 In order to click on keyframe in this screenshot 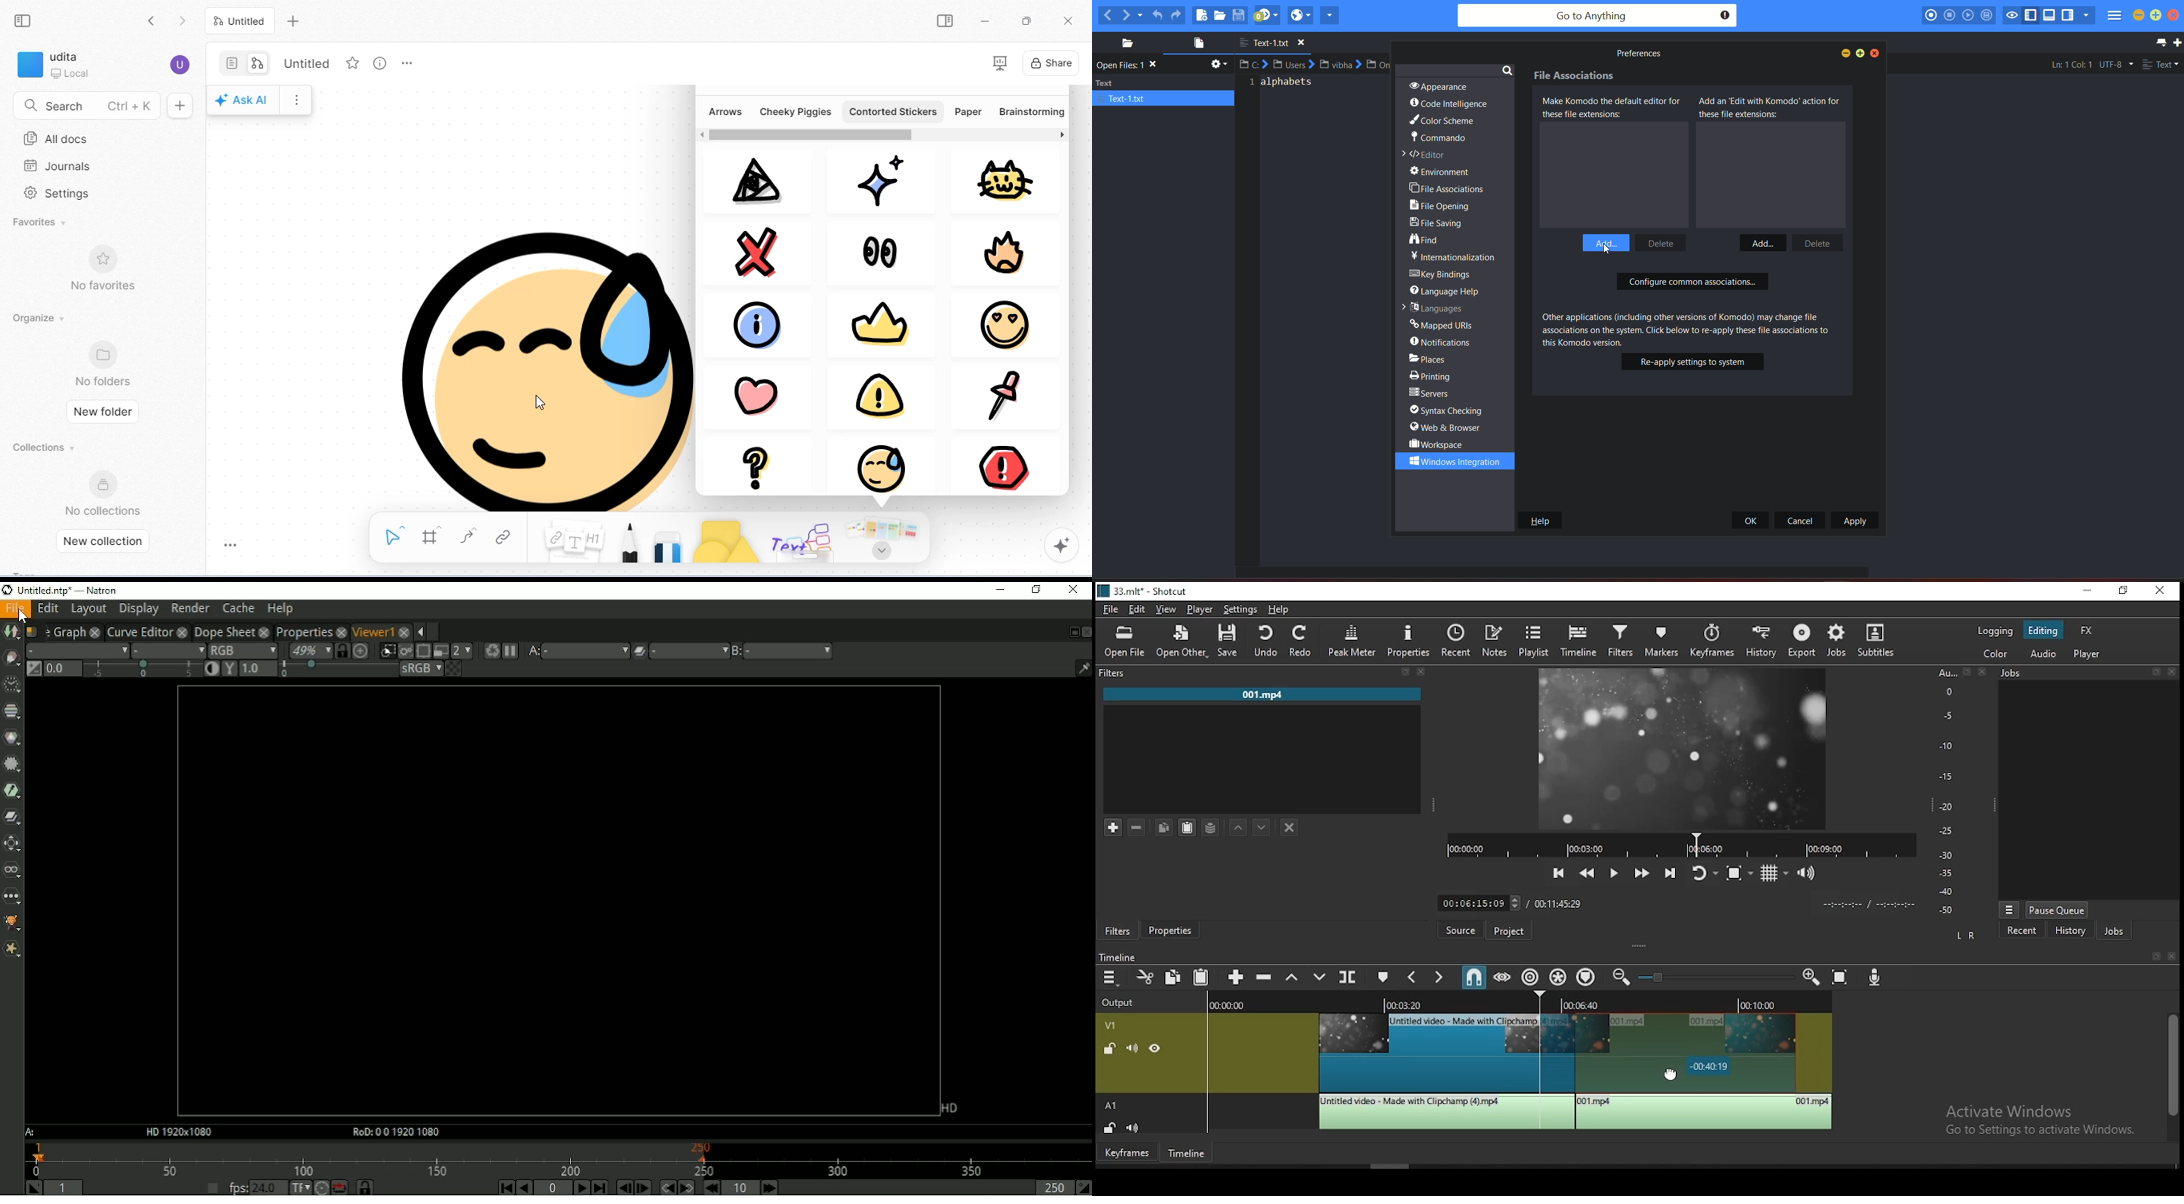, I will do `click(1125, 1154)`.